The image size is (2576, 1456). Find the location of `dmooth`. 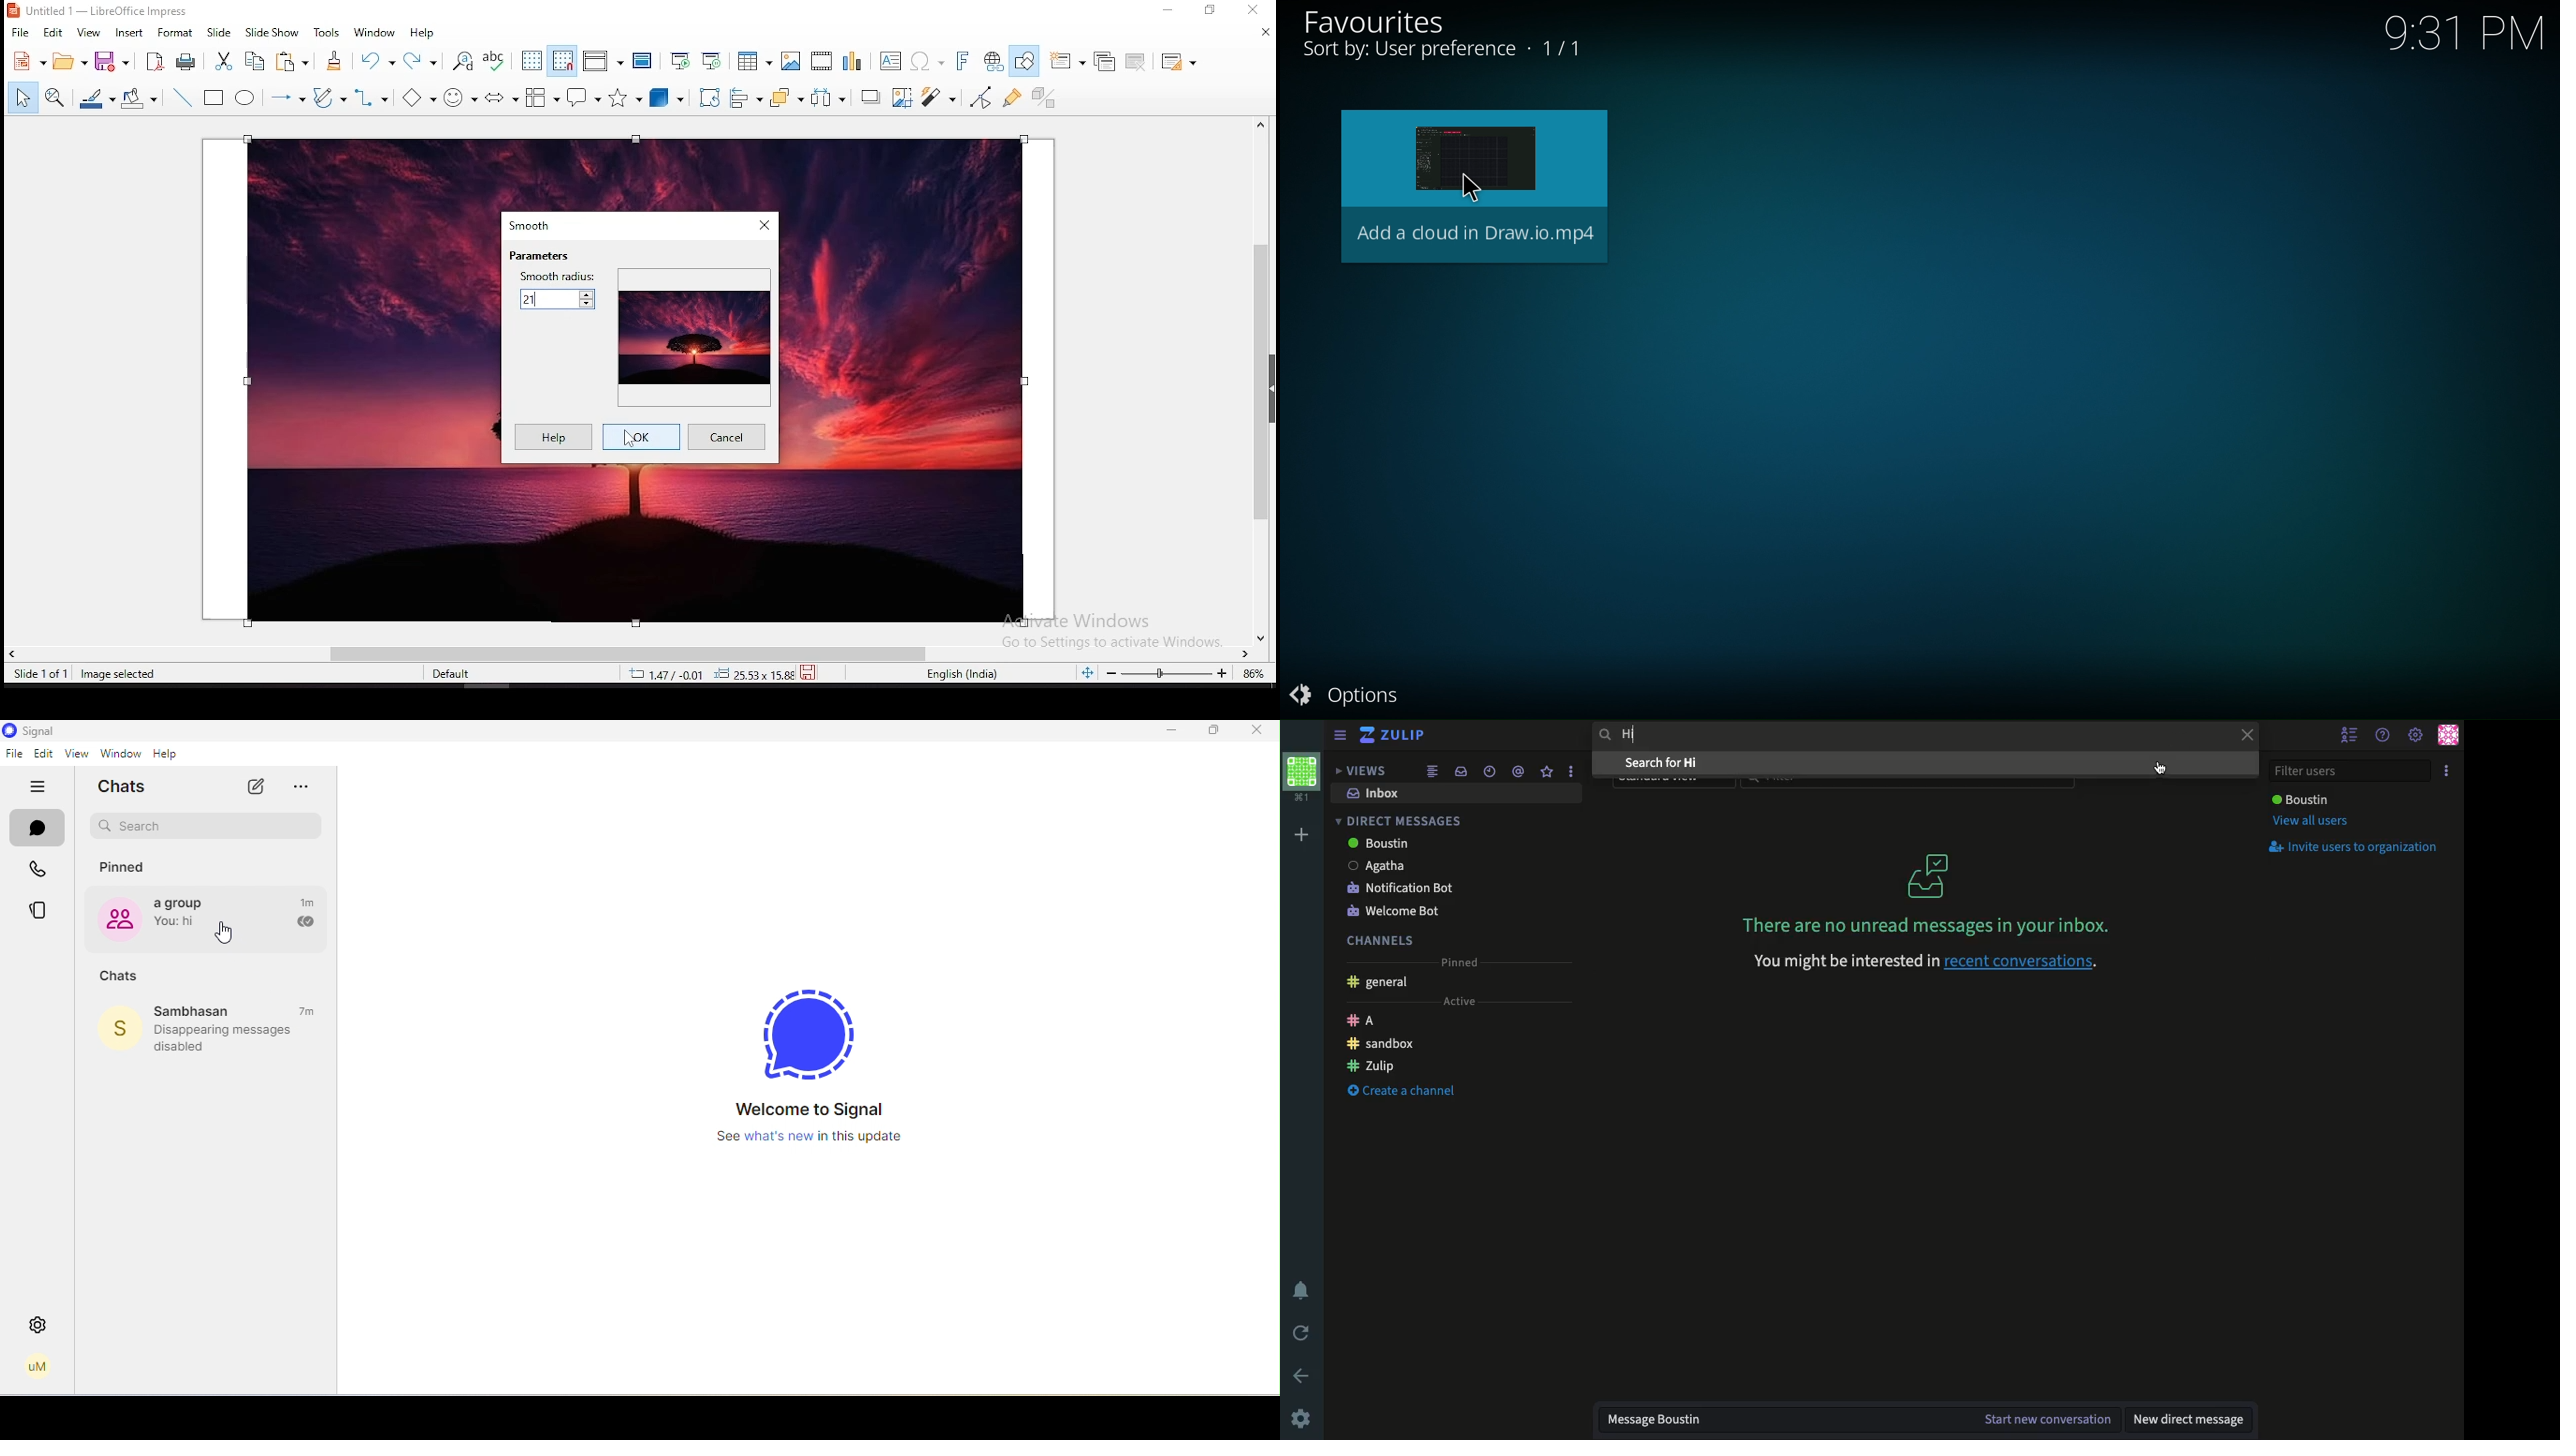

dmooth is located at coordinates (532, 225).